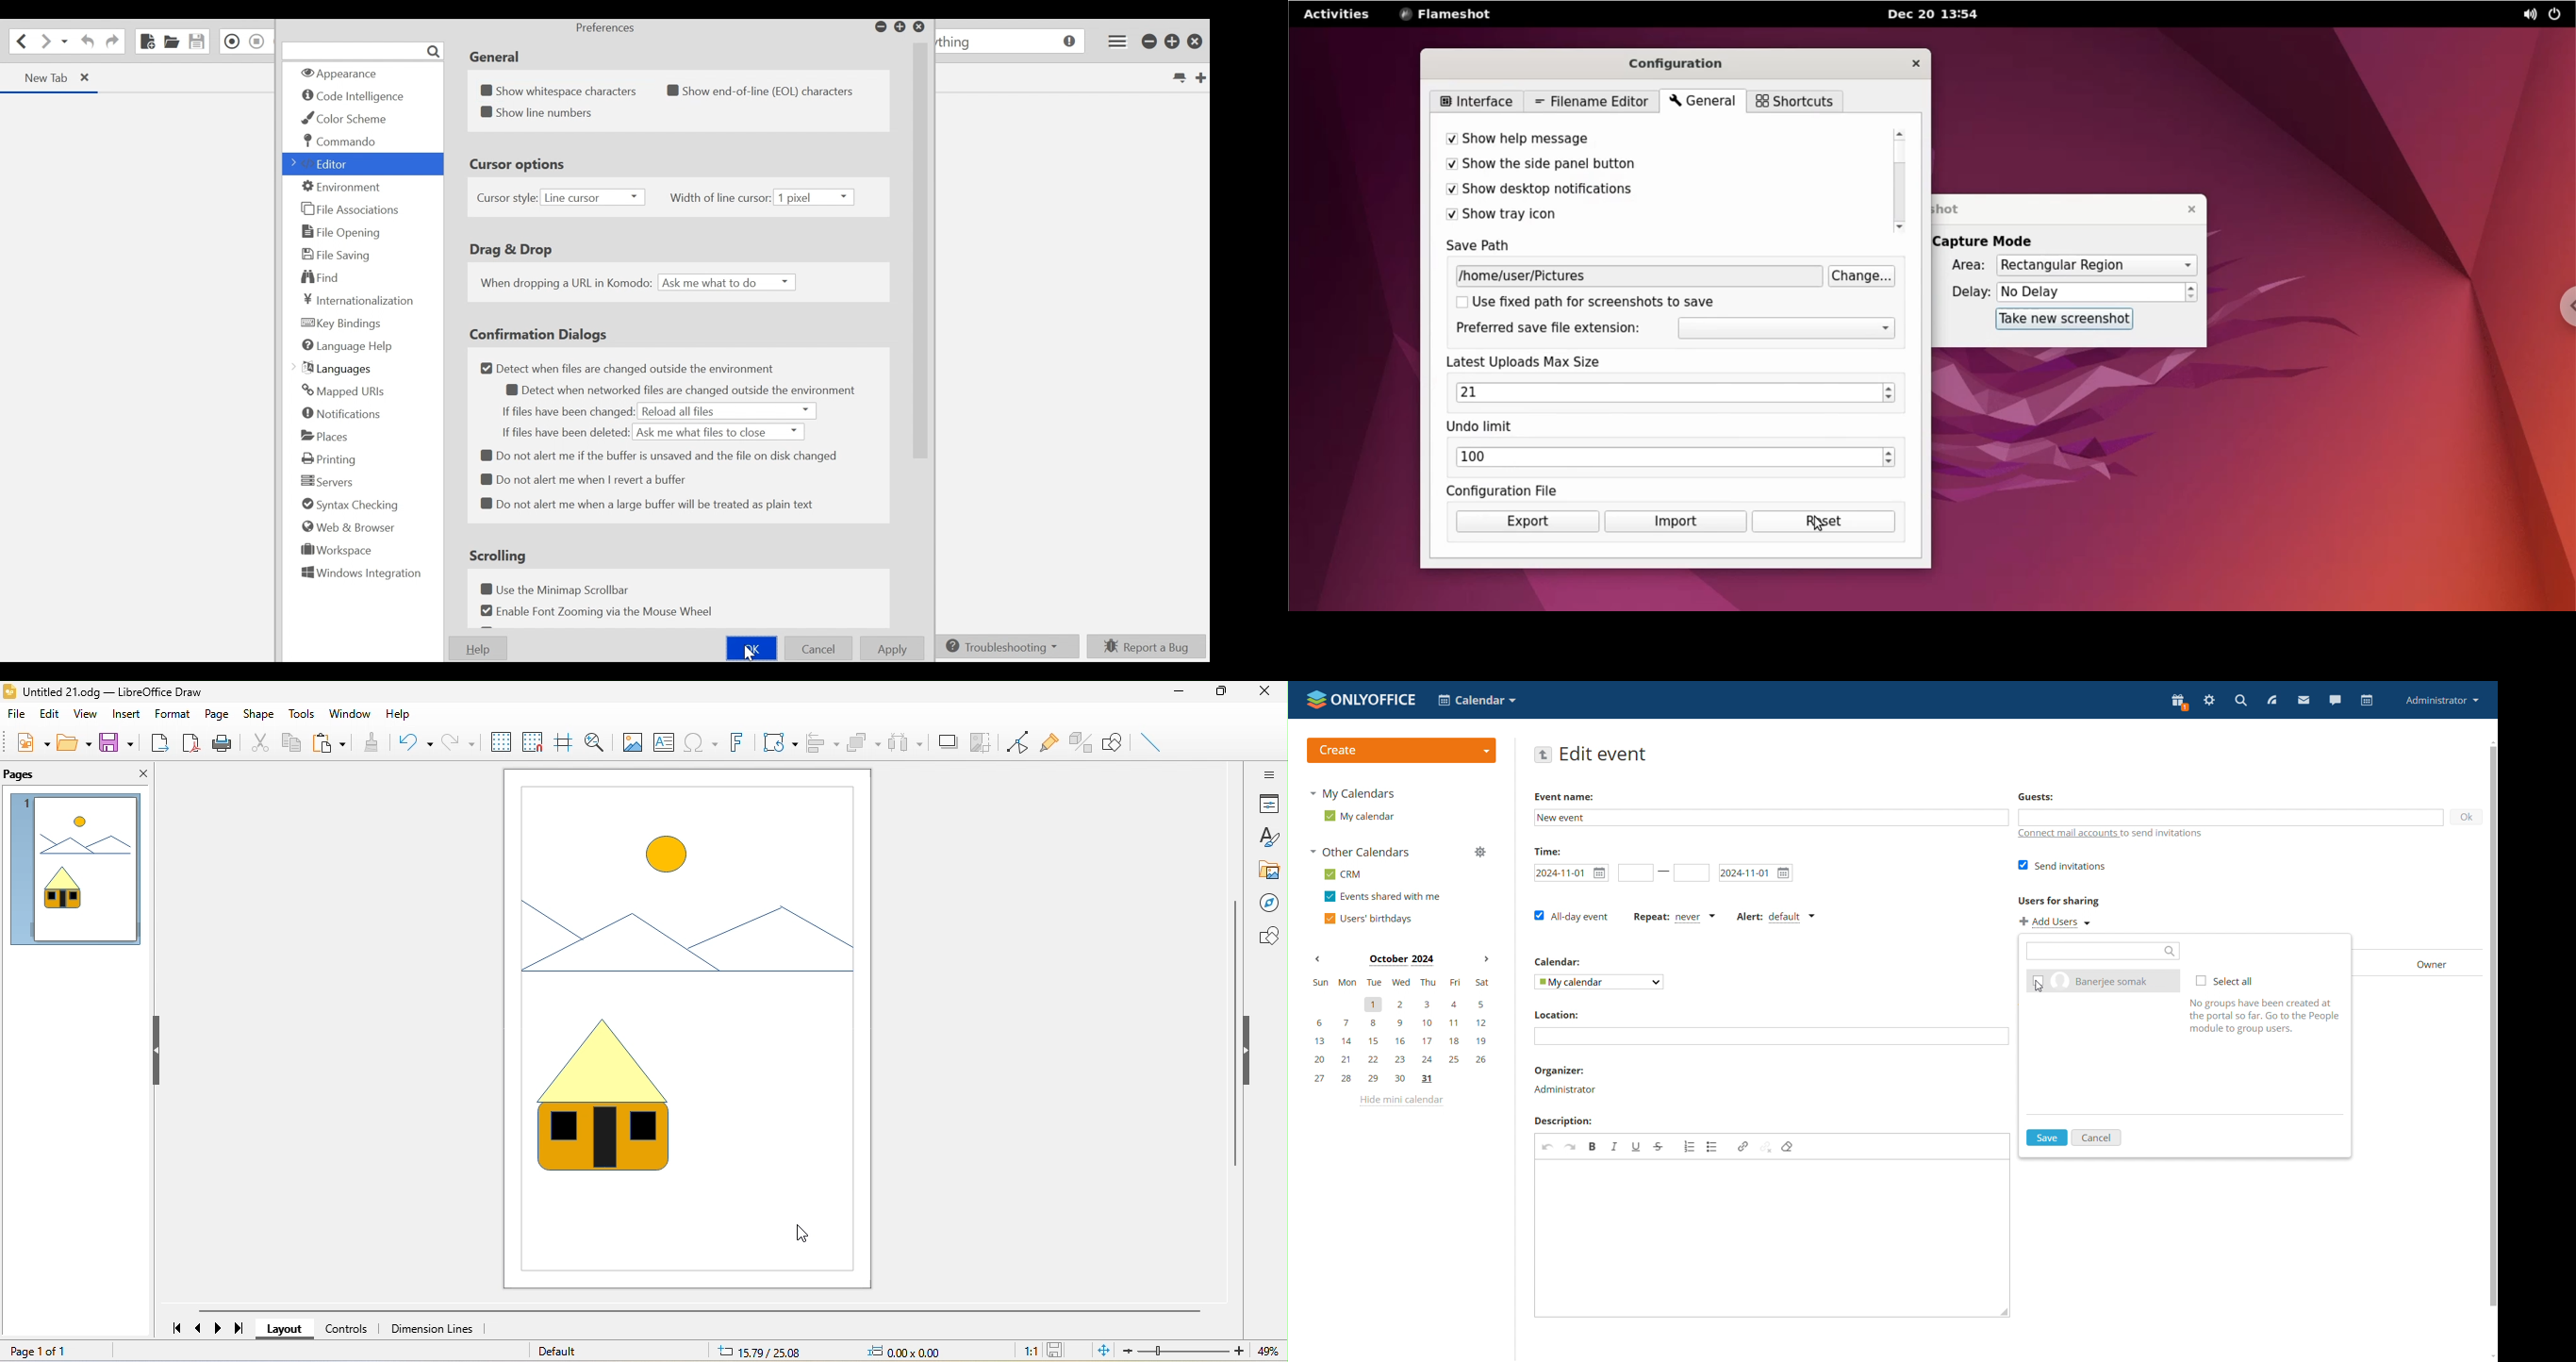  What do you see at coordinates (819, 648) in the screenshot?
I see `Cancel` at bounding box center [819, 648].